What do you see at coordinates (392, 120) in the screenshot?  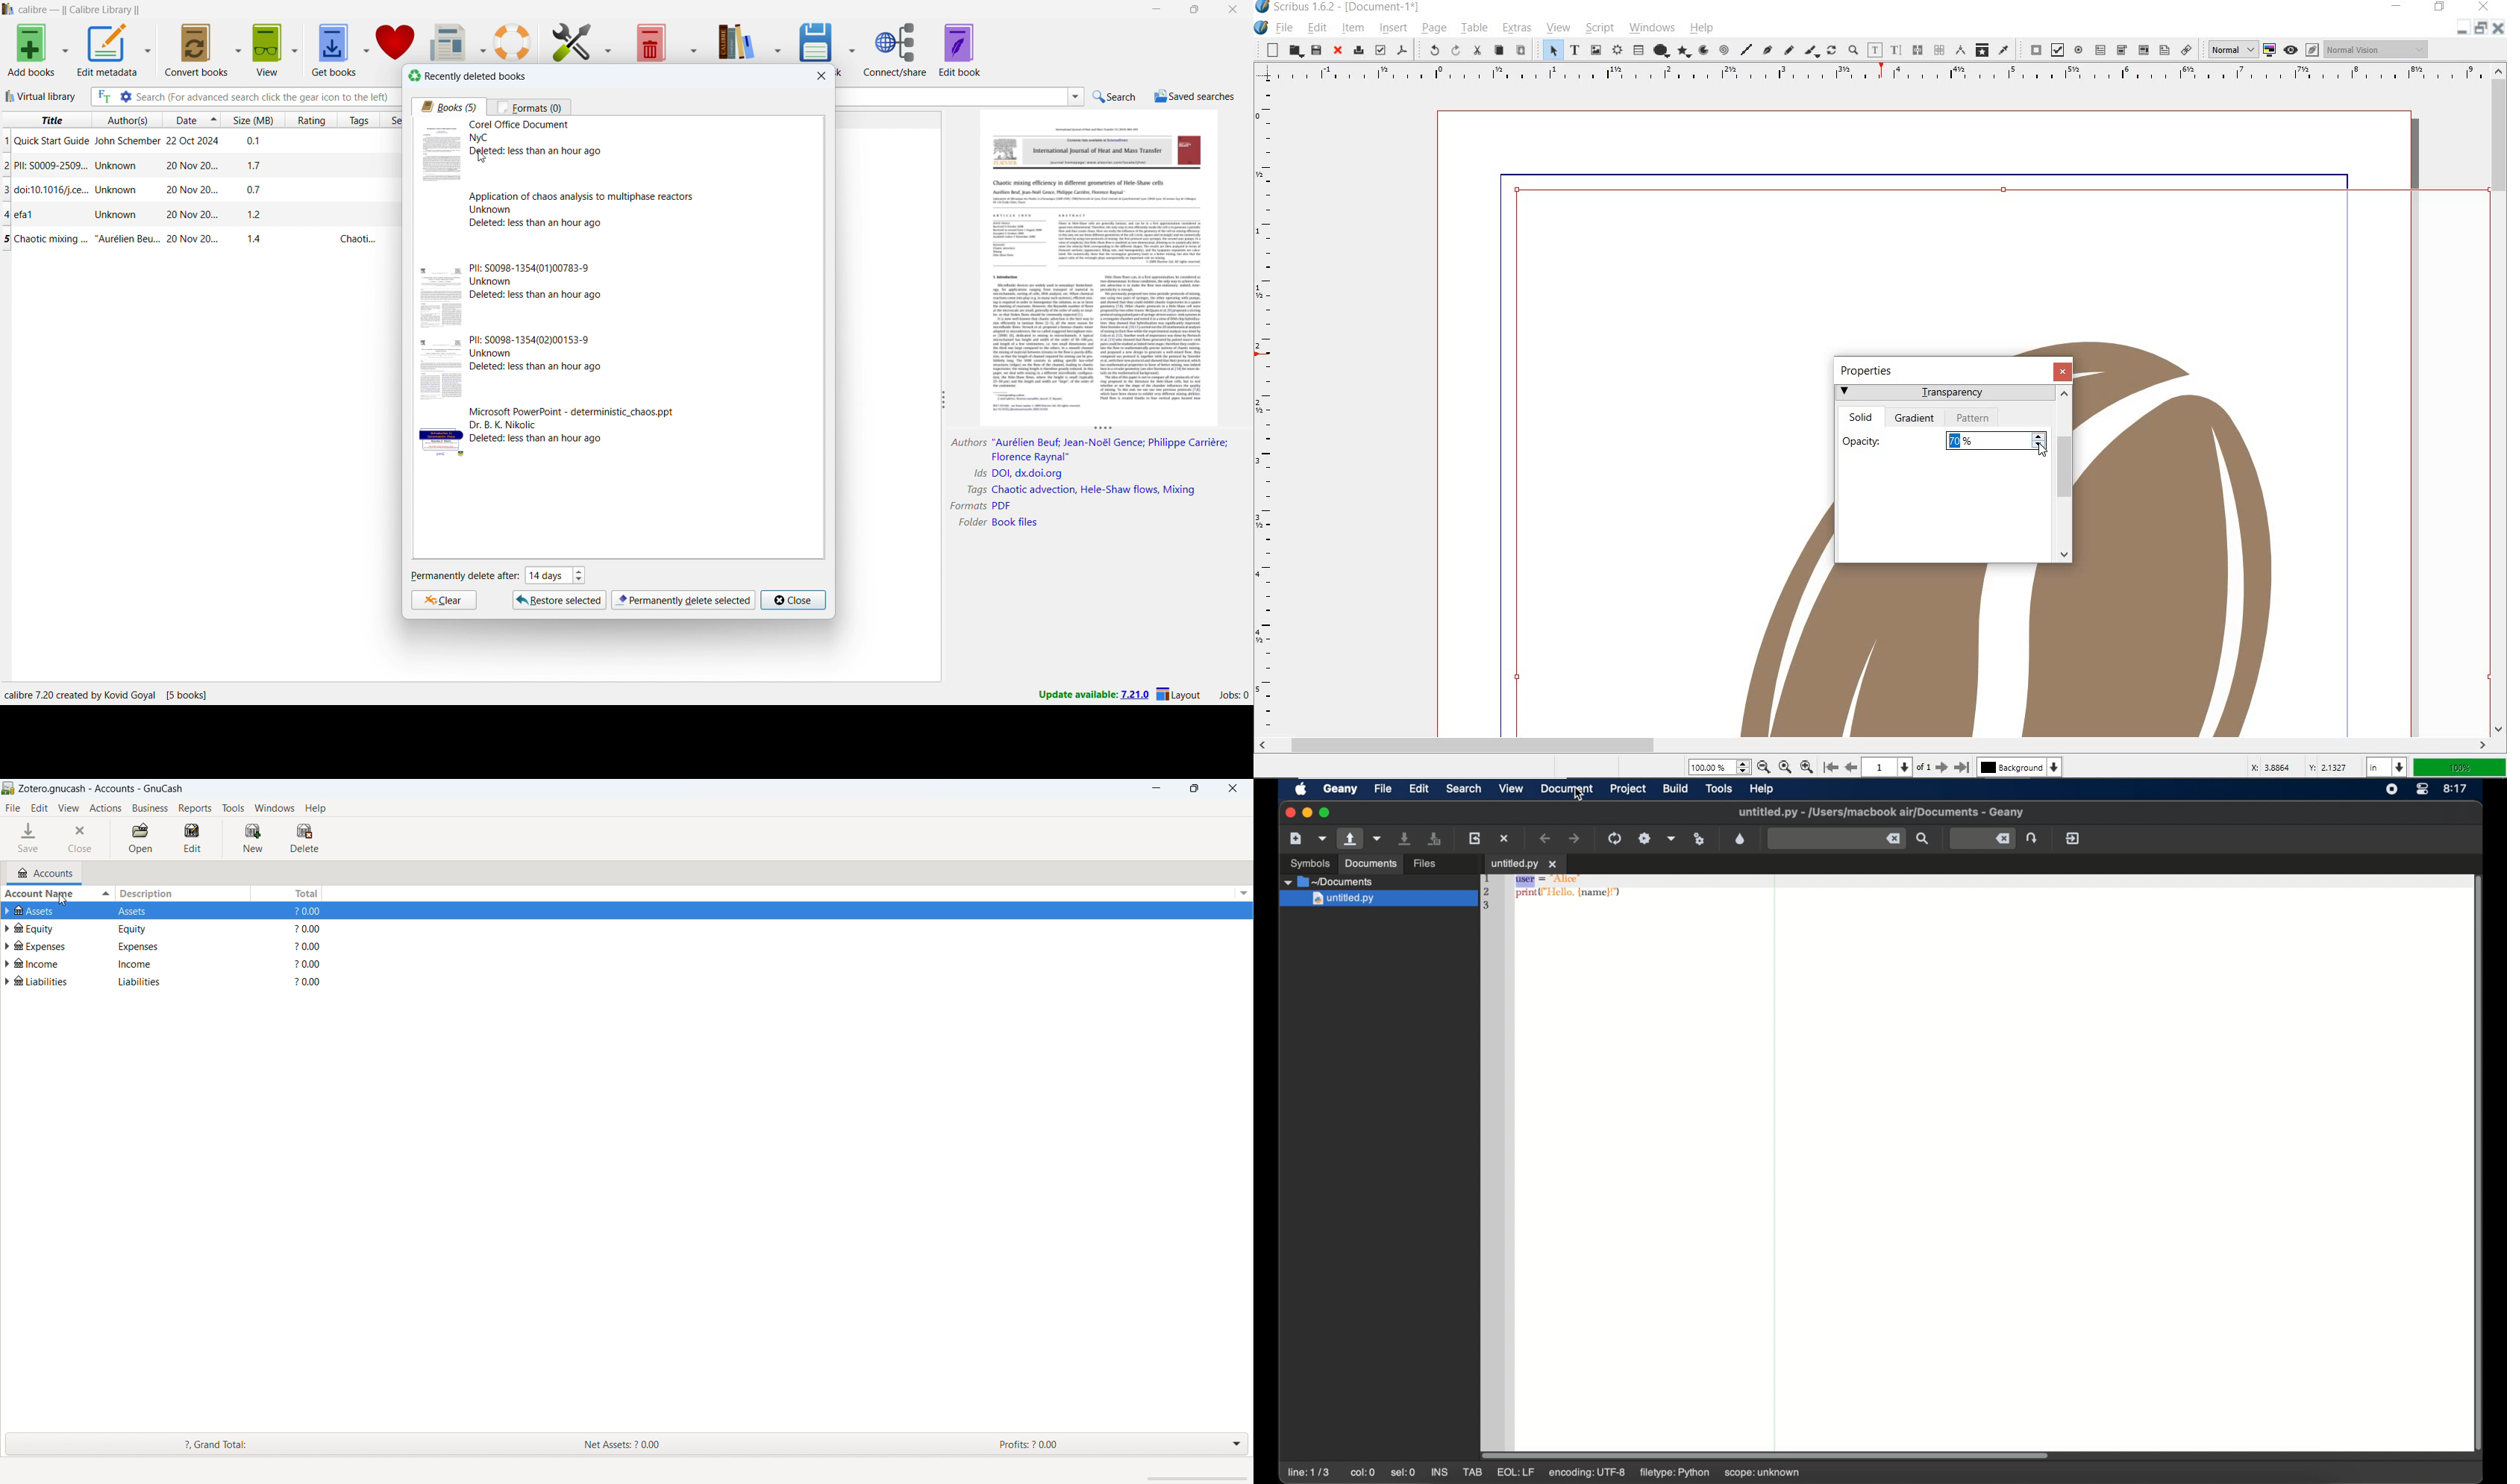 I see `sort by series` at bounding box center [392, 120].